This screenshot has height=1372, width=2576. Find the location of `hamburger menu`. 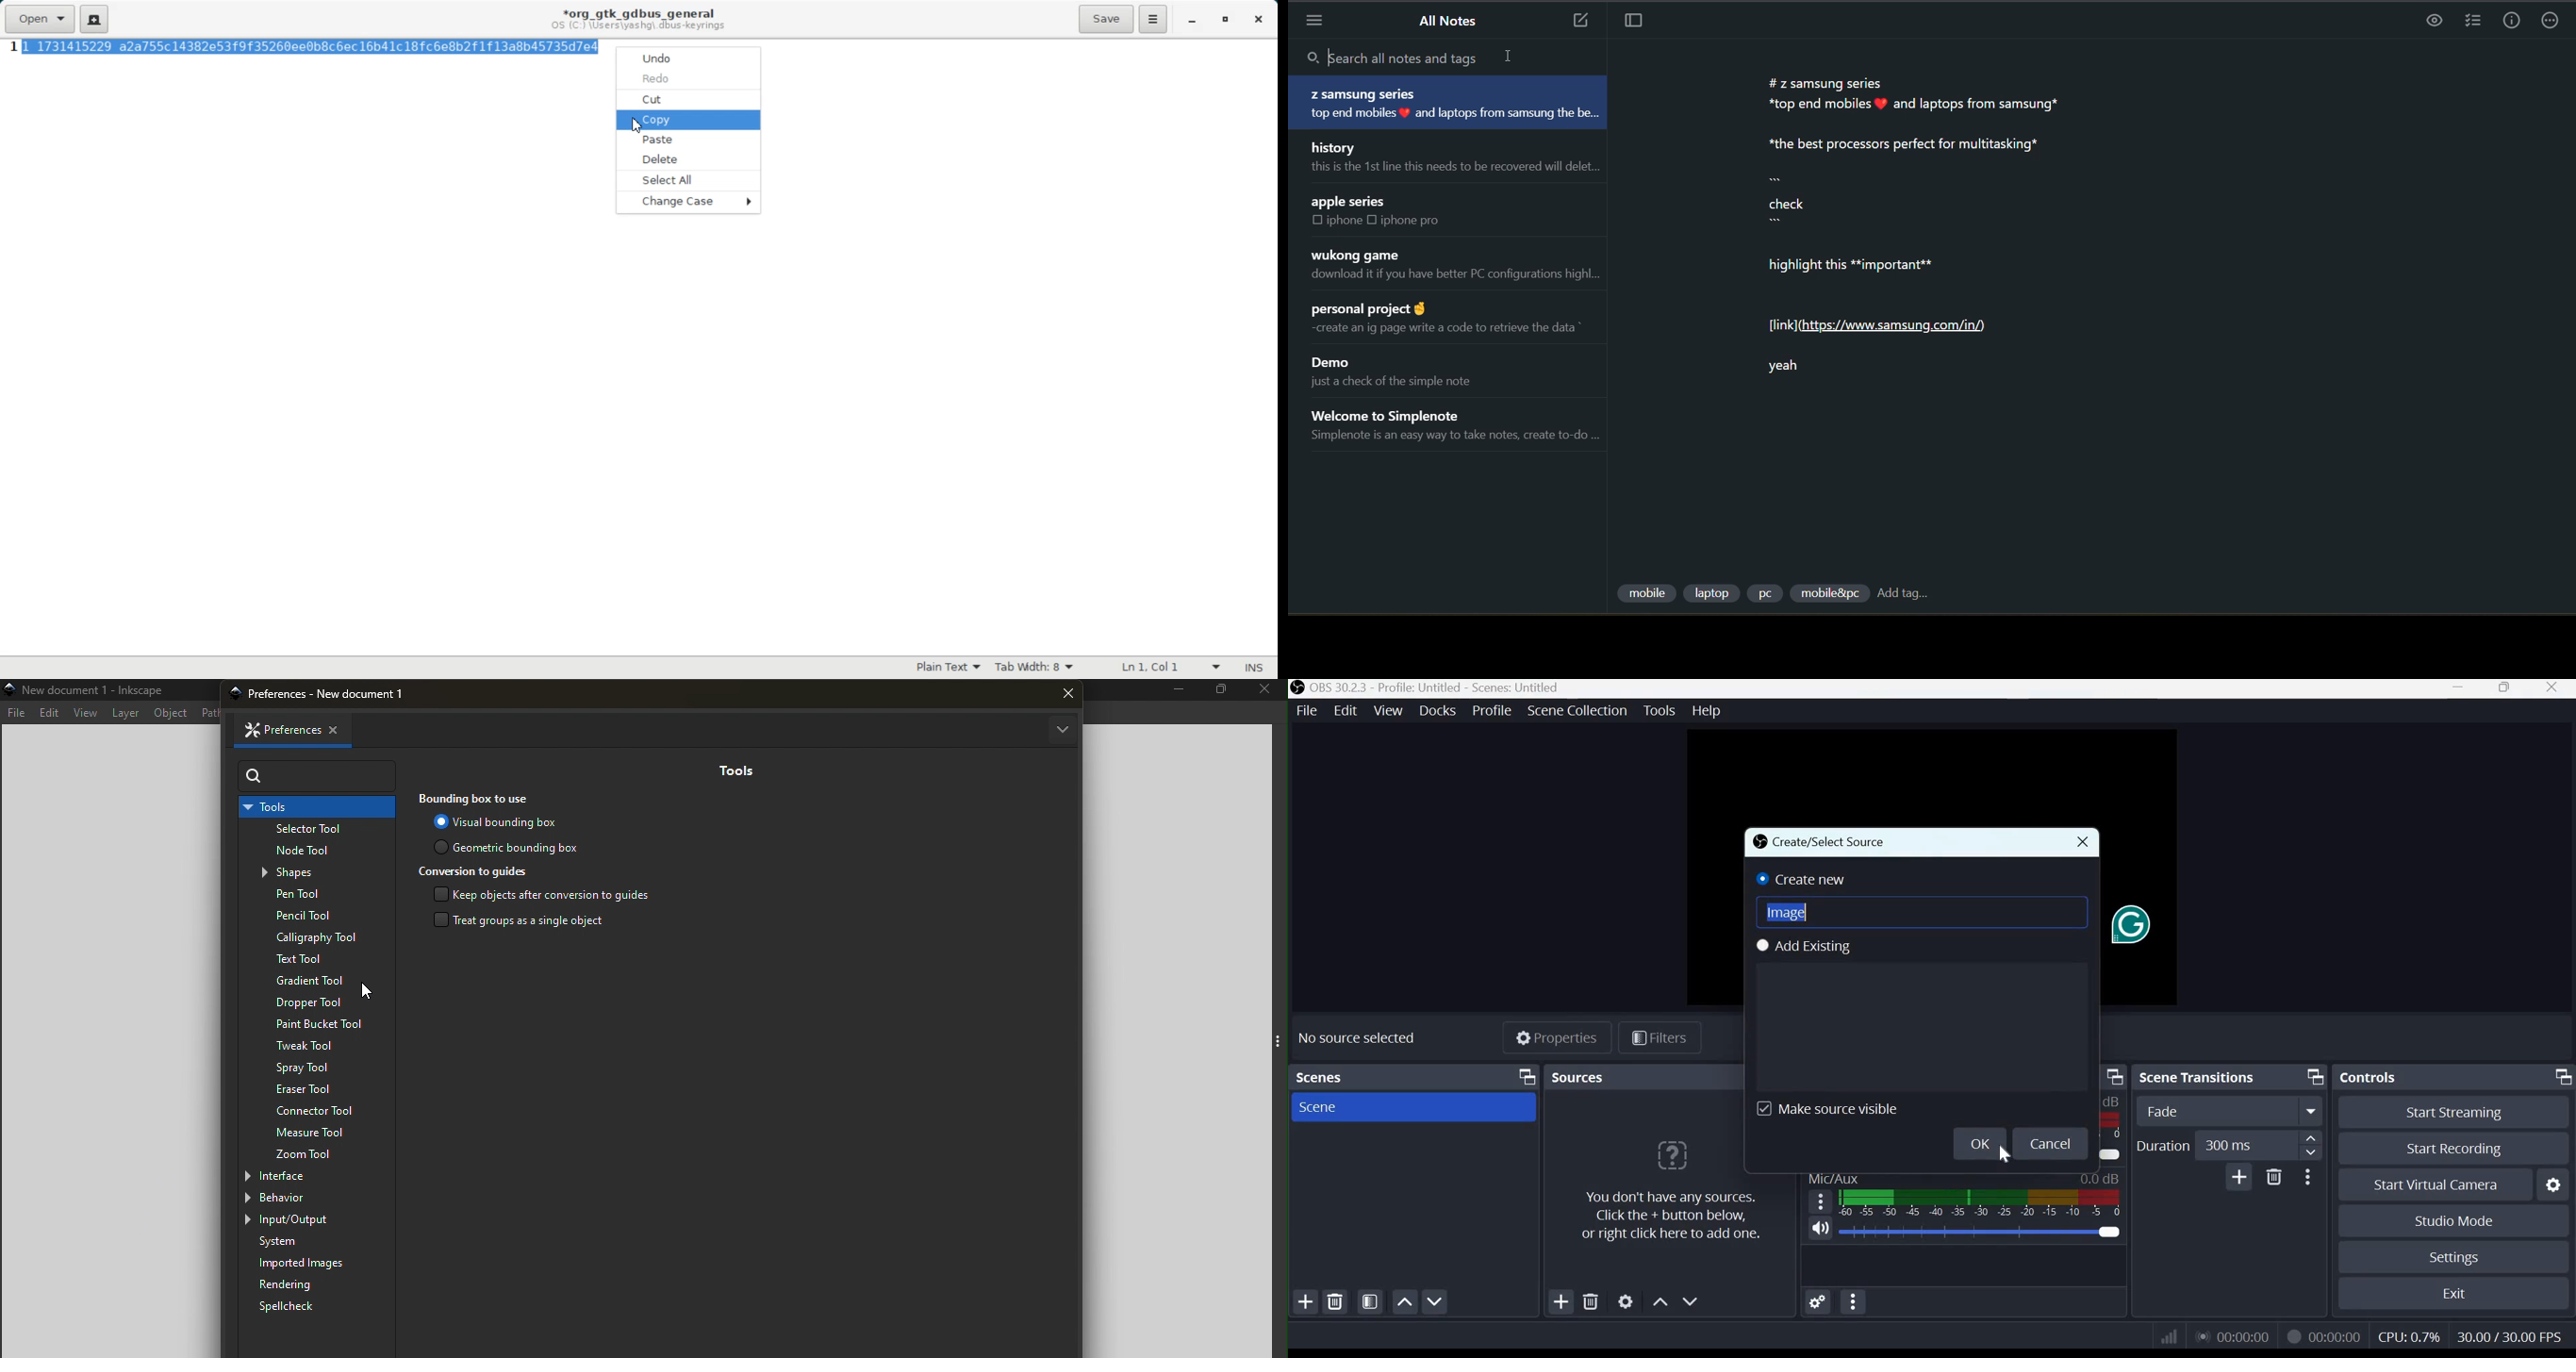

hamburger menu is located at coordinates (1821, 1202).